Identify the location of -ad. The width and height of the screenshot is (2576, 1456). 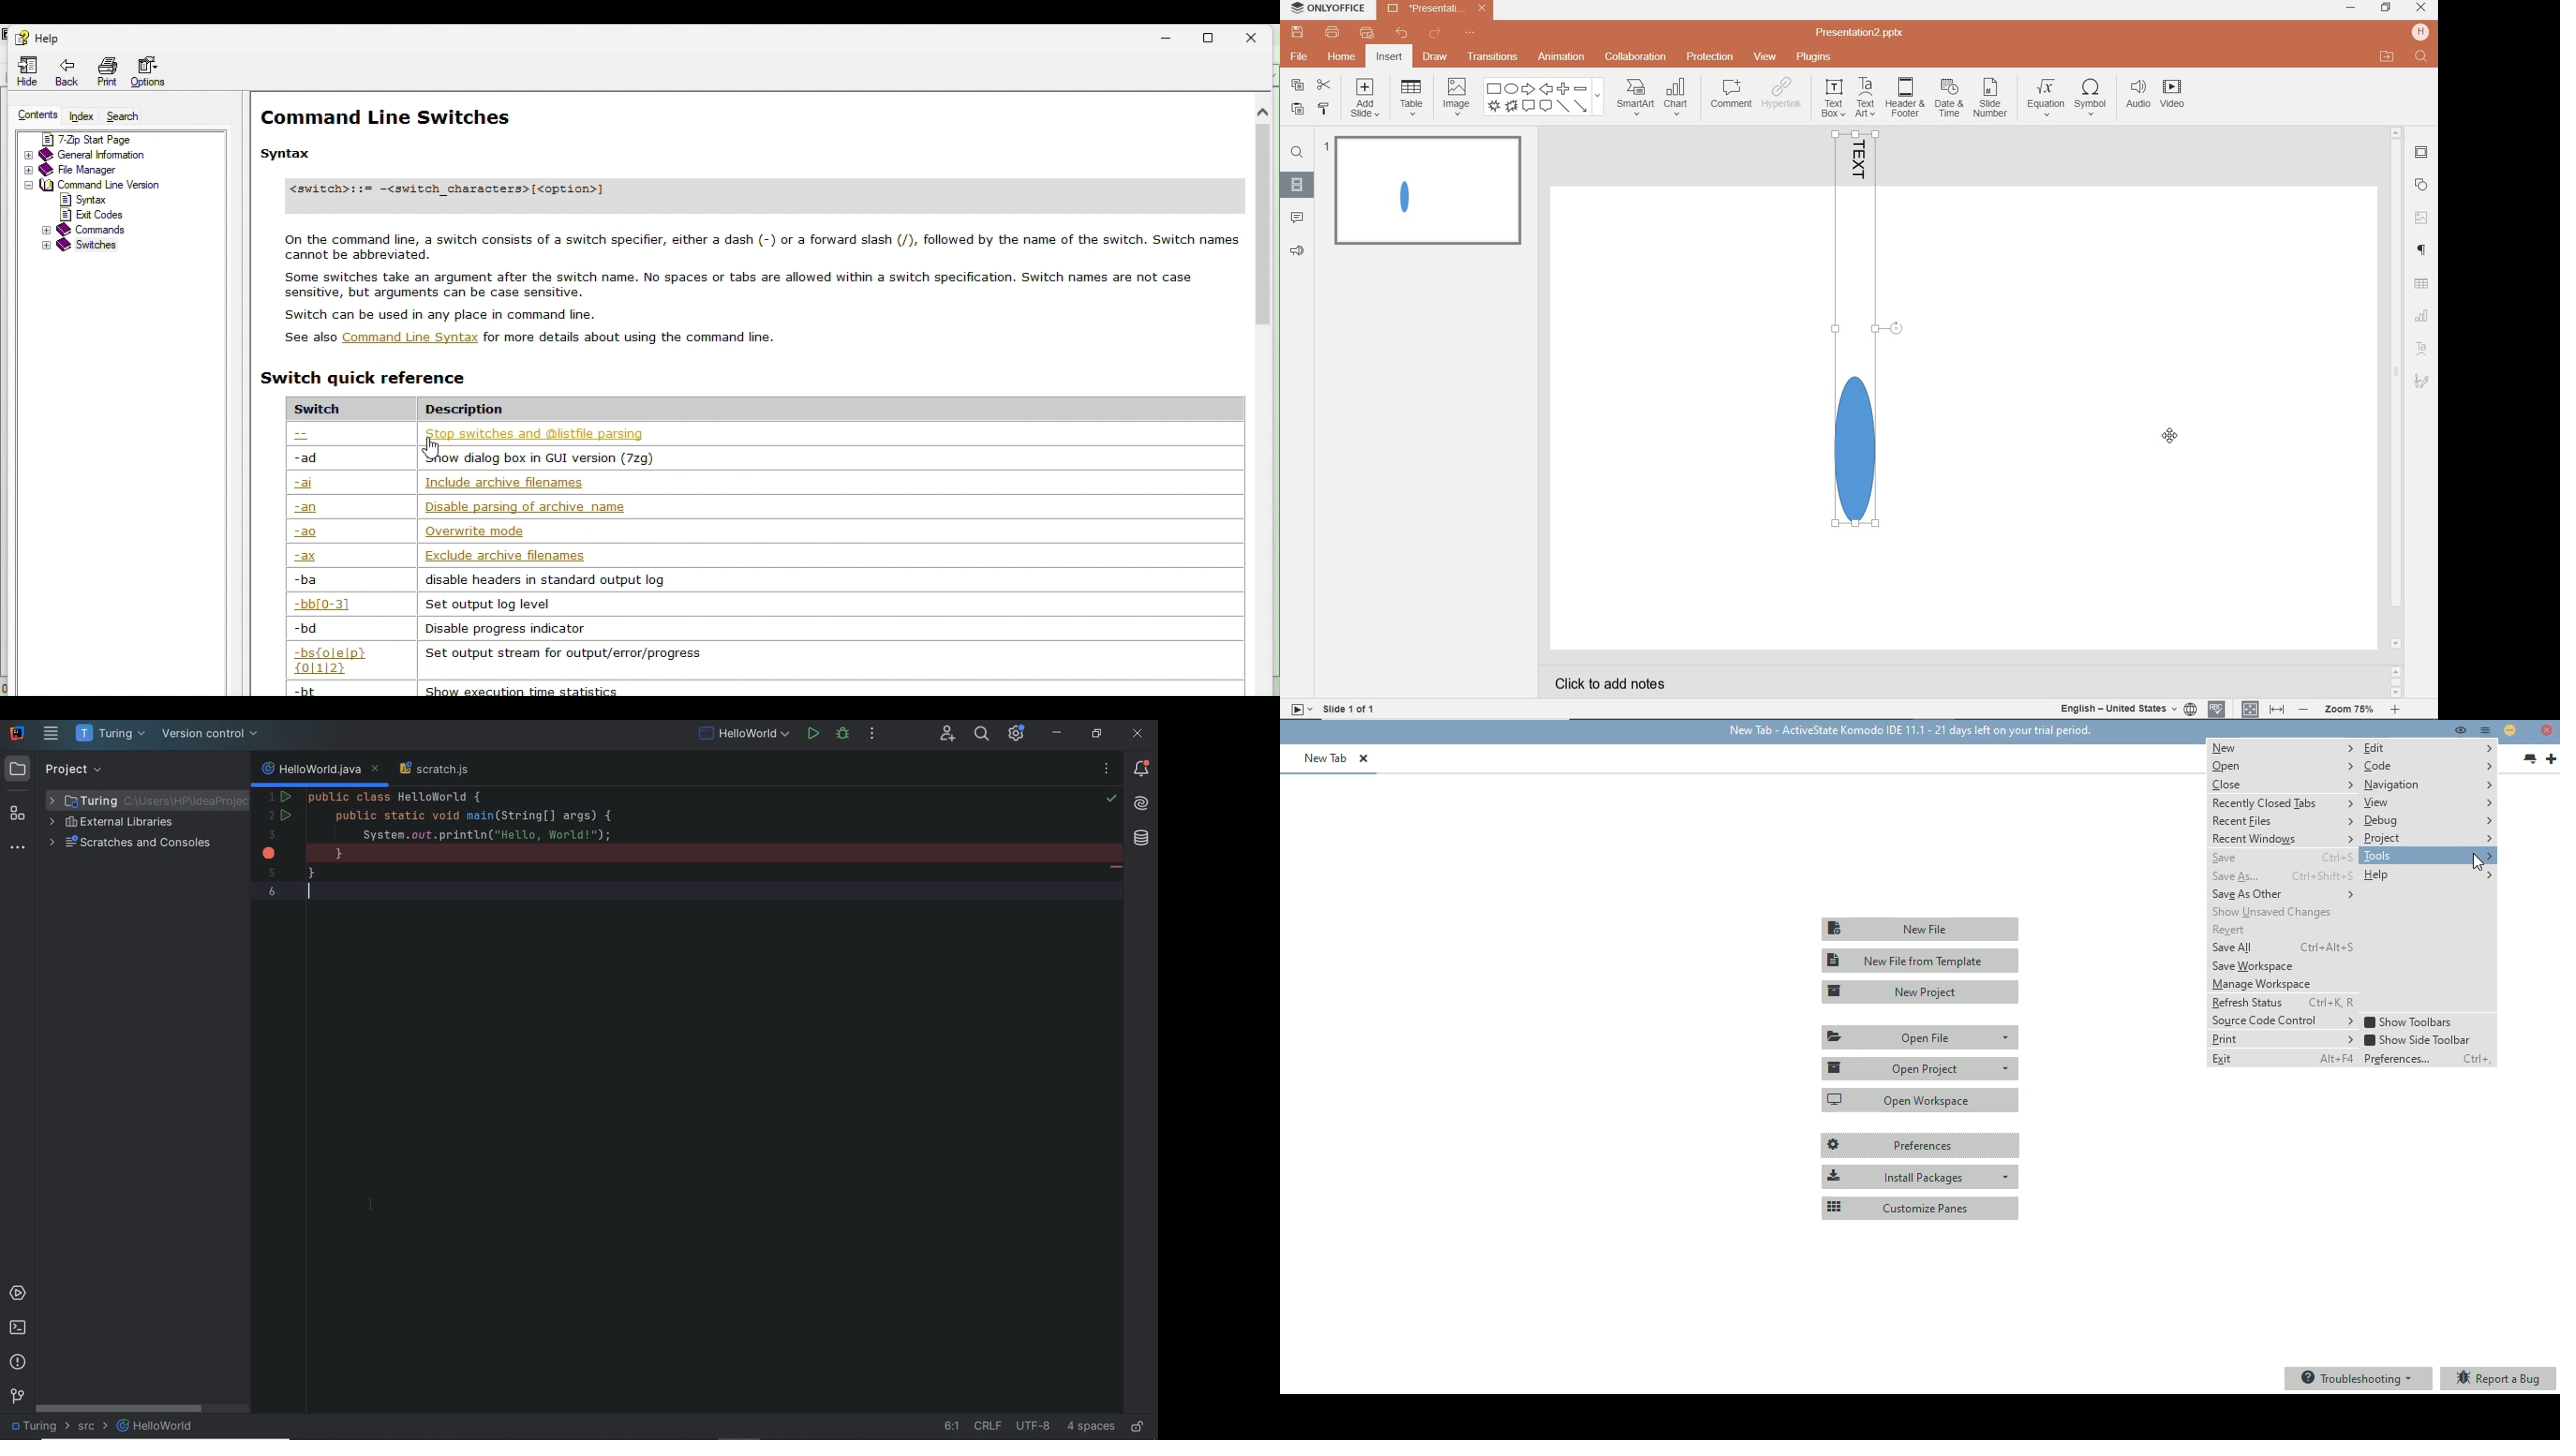
(309, 459).